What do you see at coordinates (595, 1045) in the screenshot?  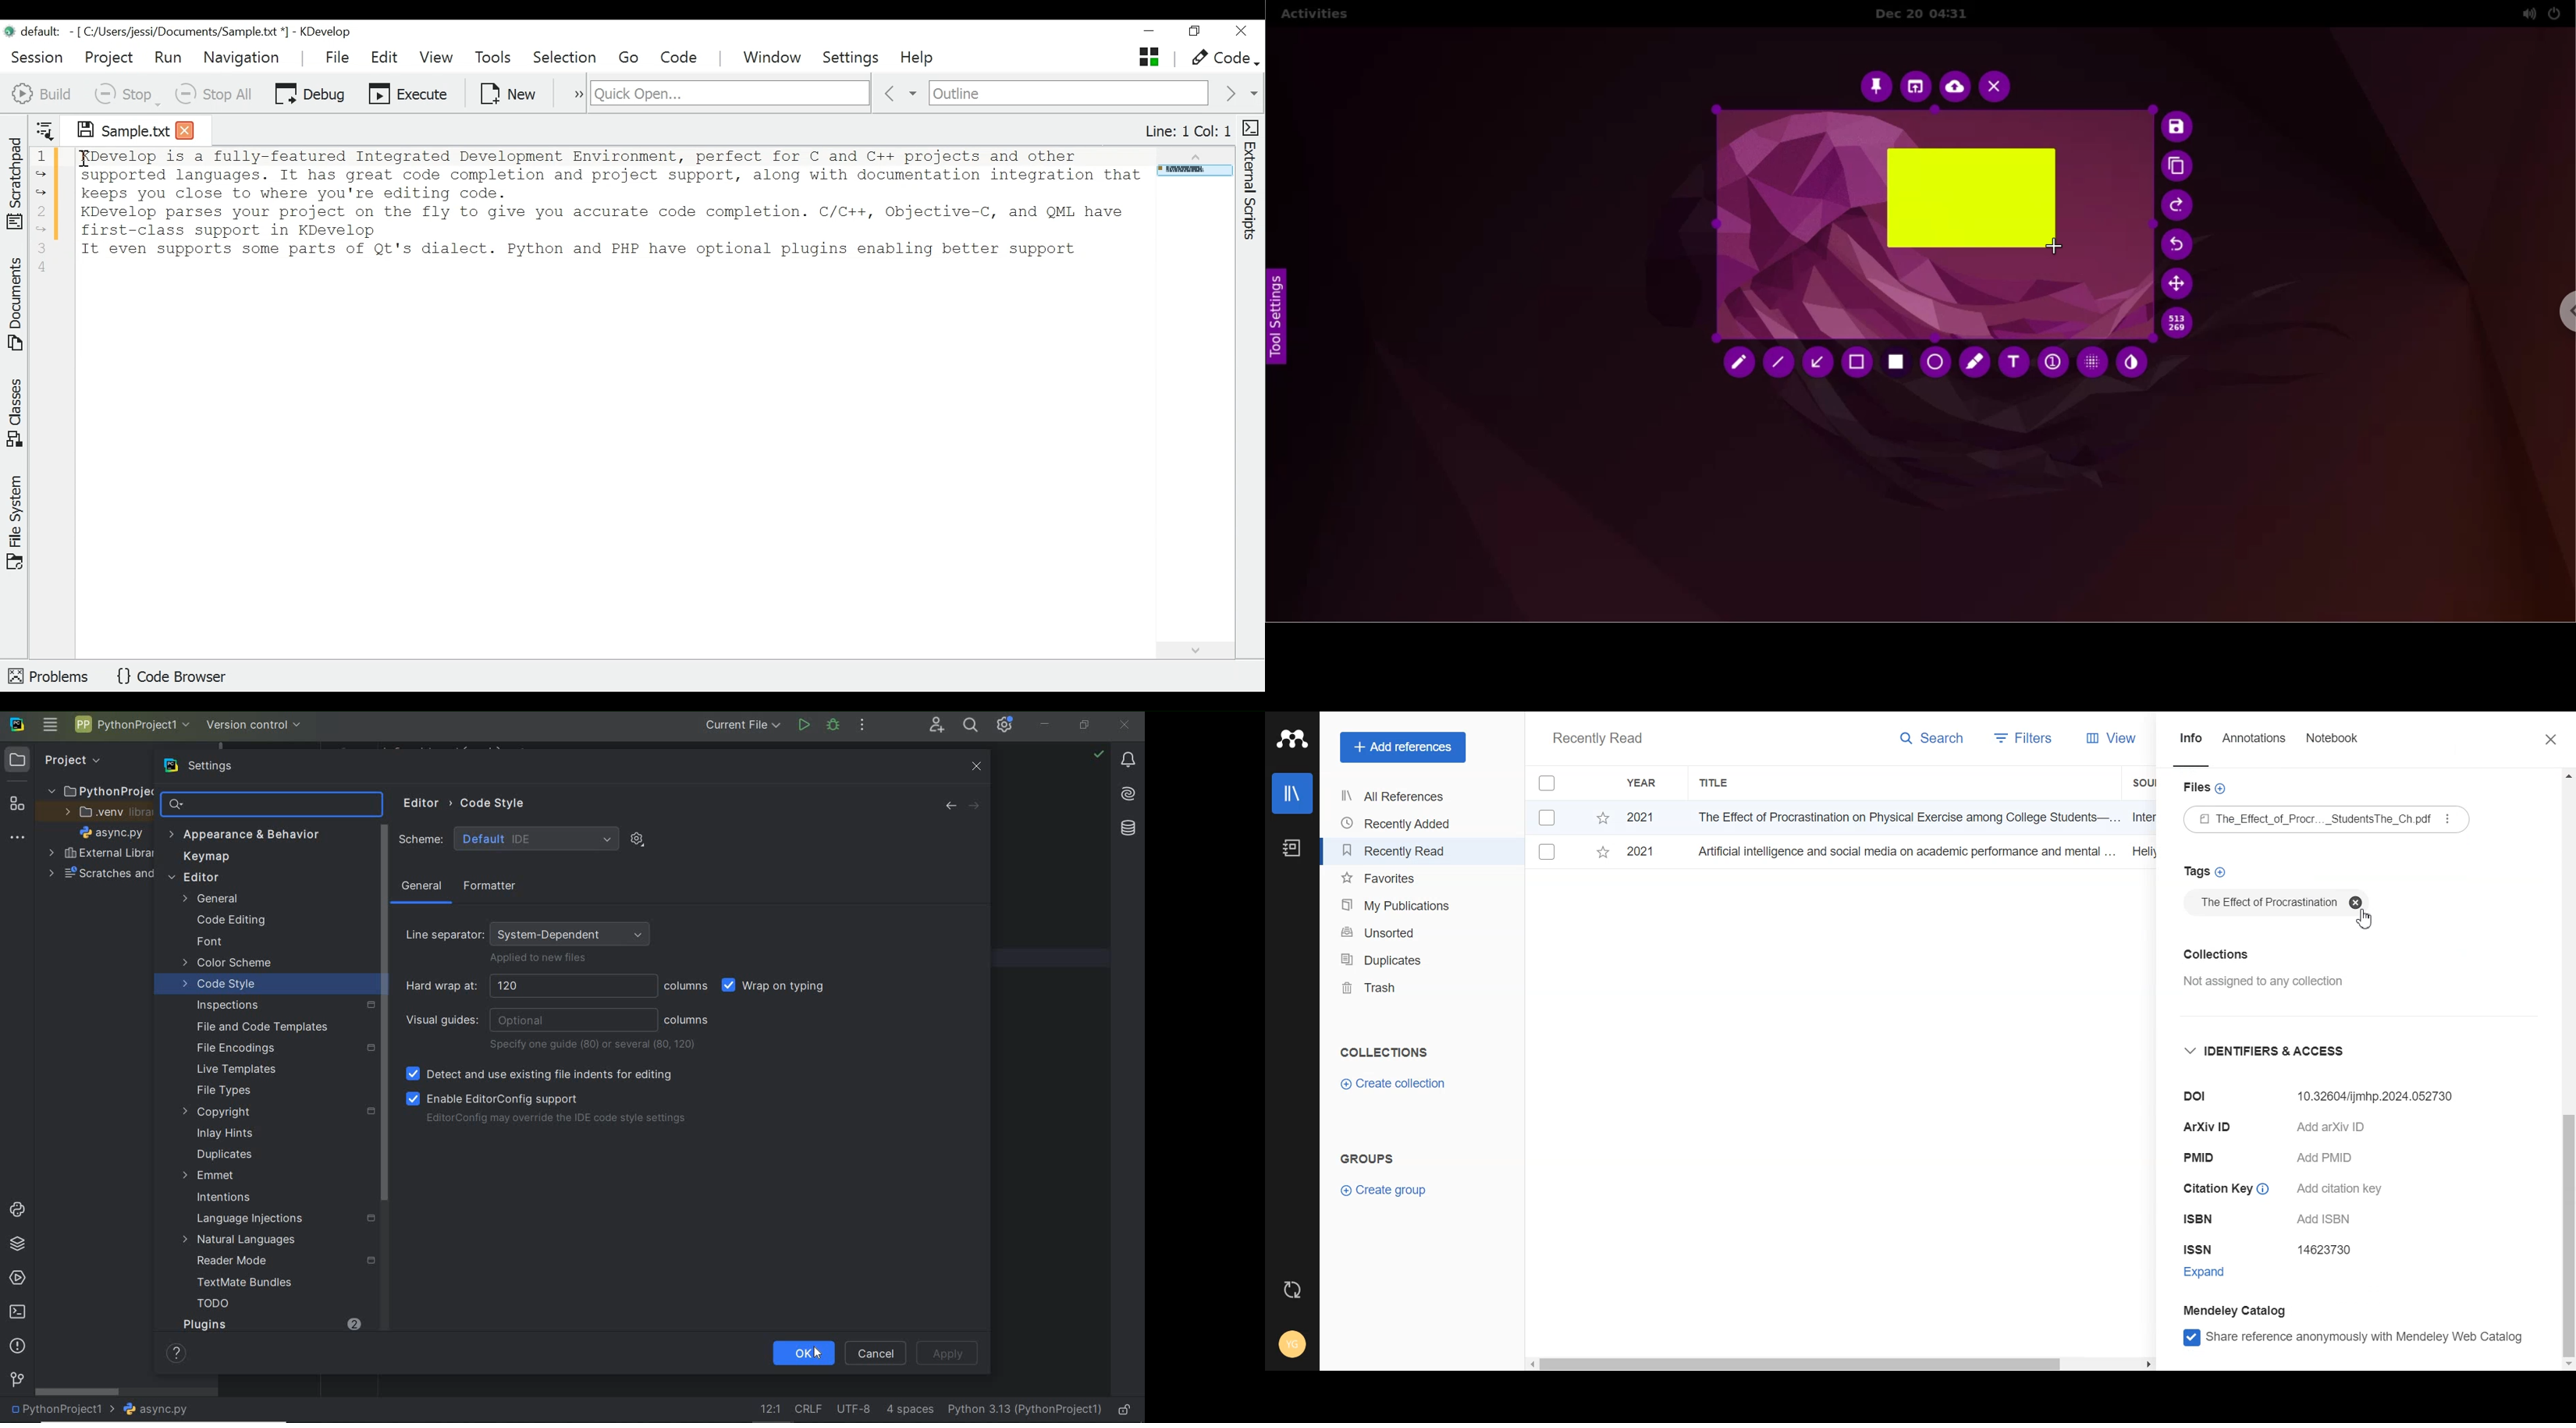 I see `specify one guide or several` at bounding box center [595, 1045].